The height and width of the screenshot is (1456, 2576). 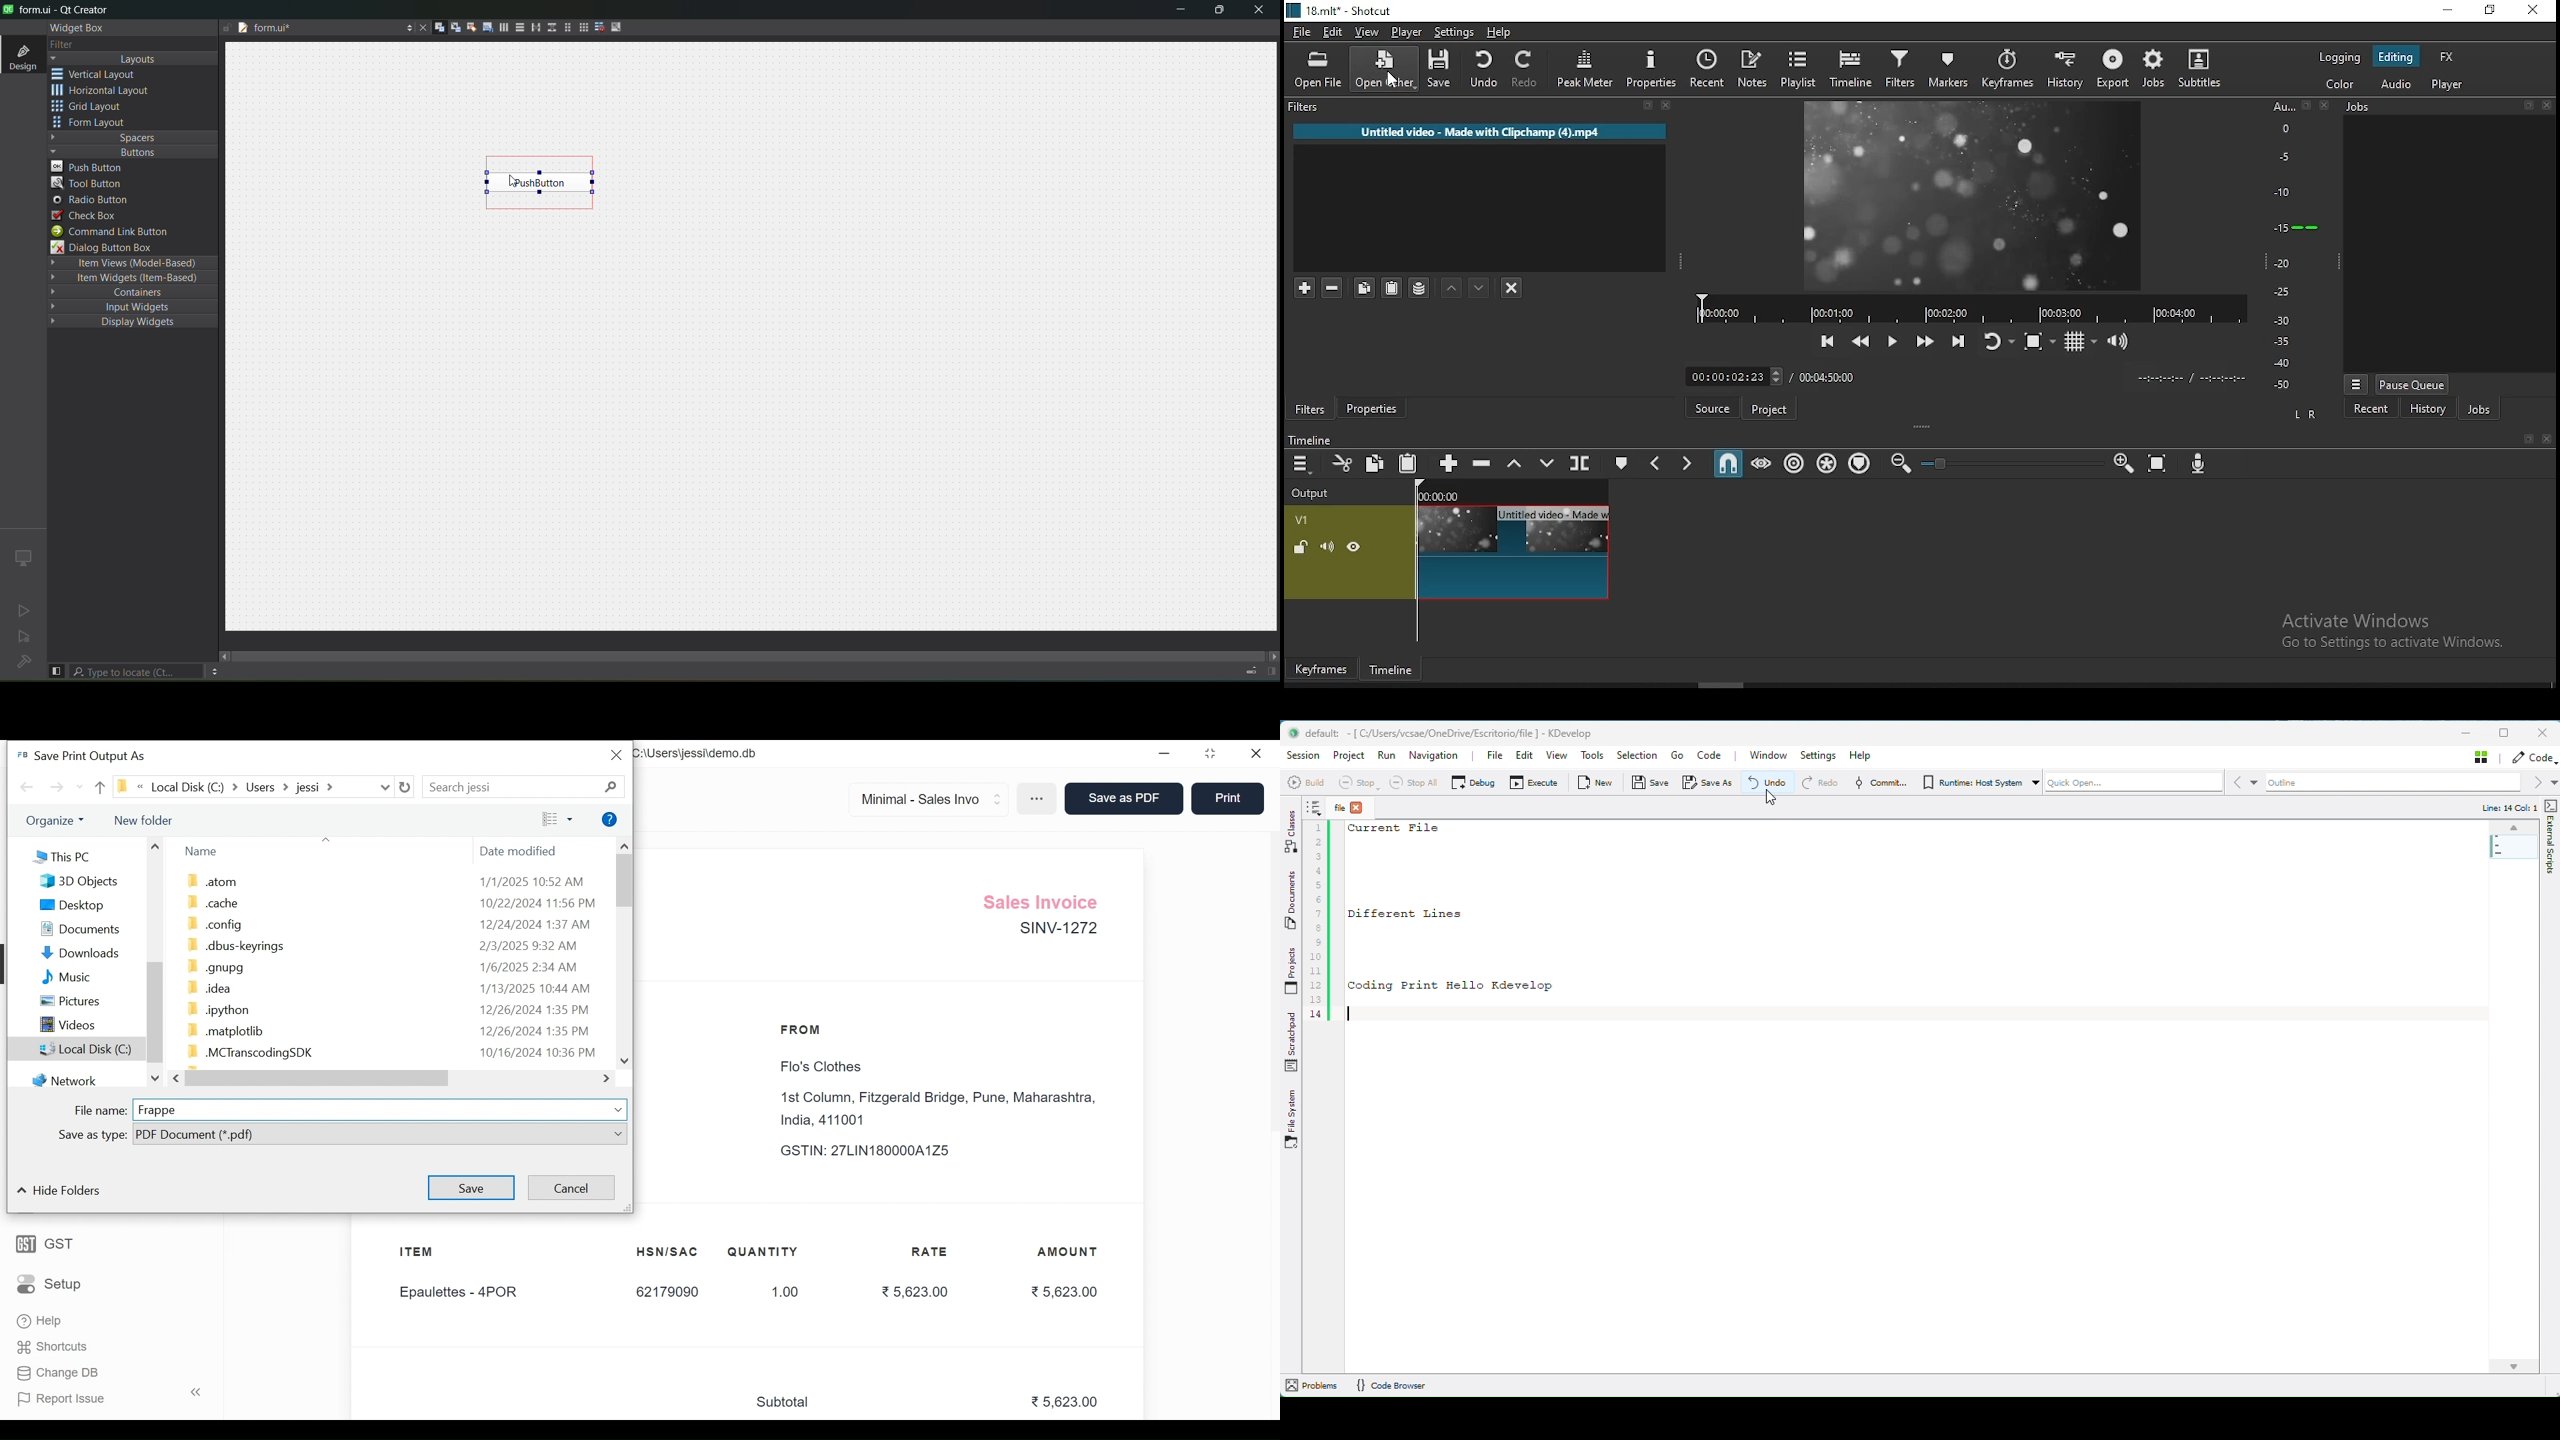 What do you see at coordinates (1559, 756) in the screenshot?
I see `View` at bounding box center [1559, 756].